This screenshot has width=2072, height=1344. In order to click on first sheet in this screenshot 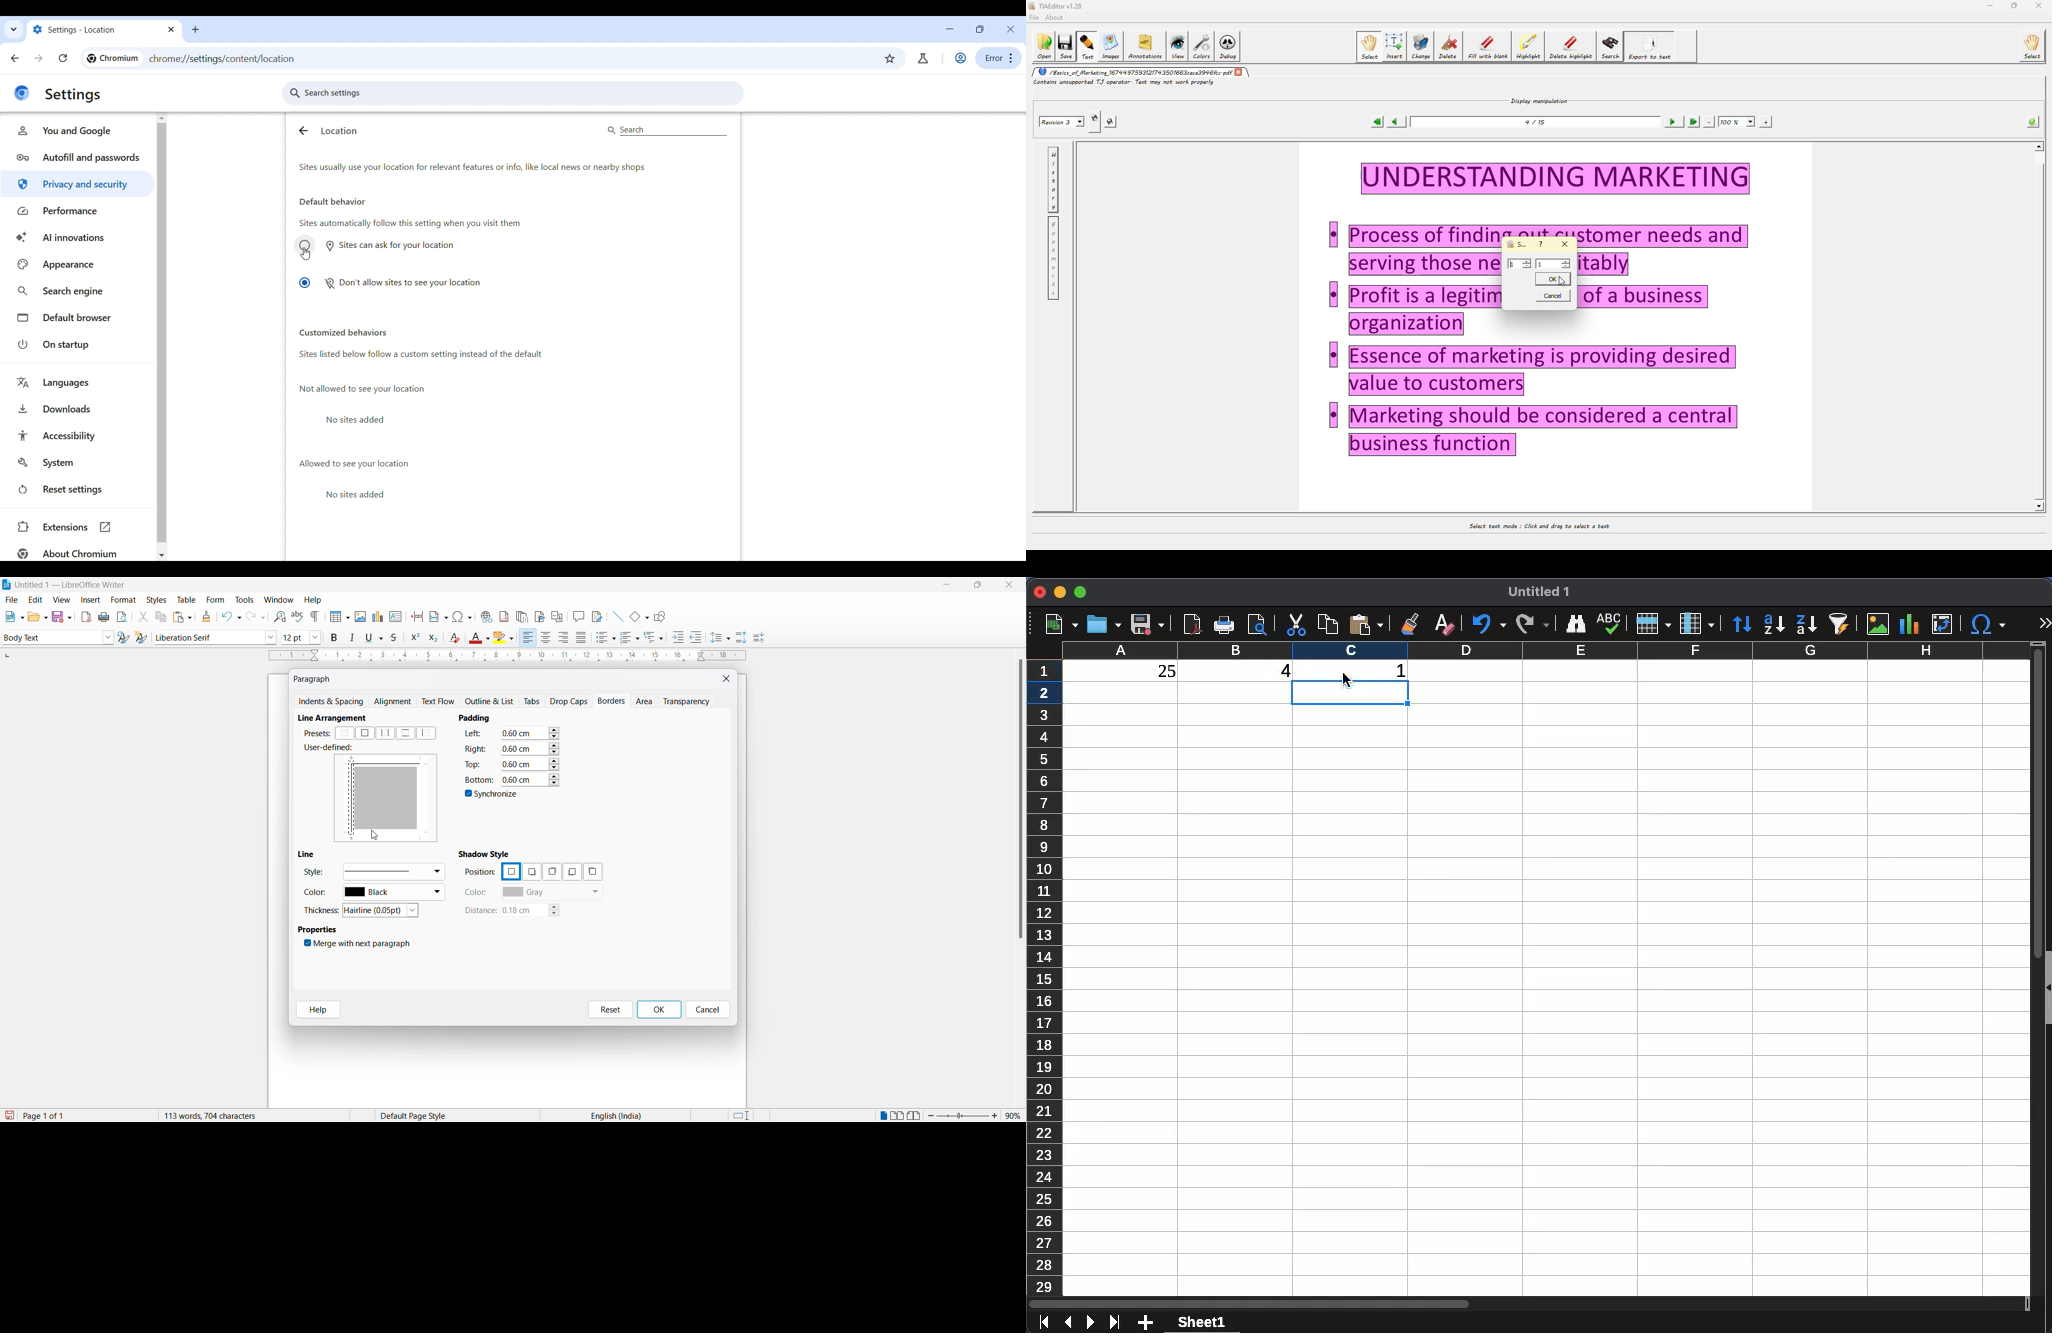, I will do `click(1045, 1322)`.